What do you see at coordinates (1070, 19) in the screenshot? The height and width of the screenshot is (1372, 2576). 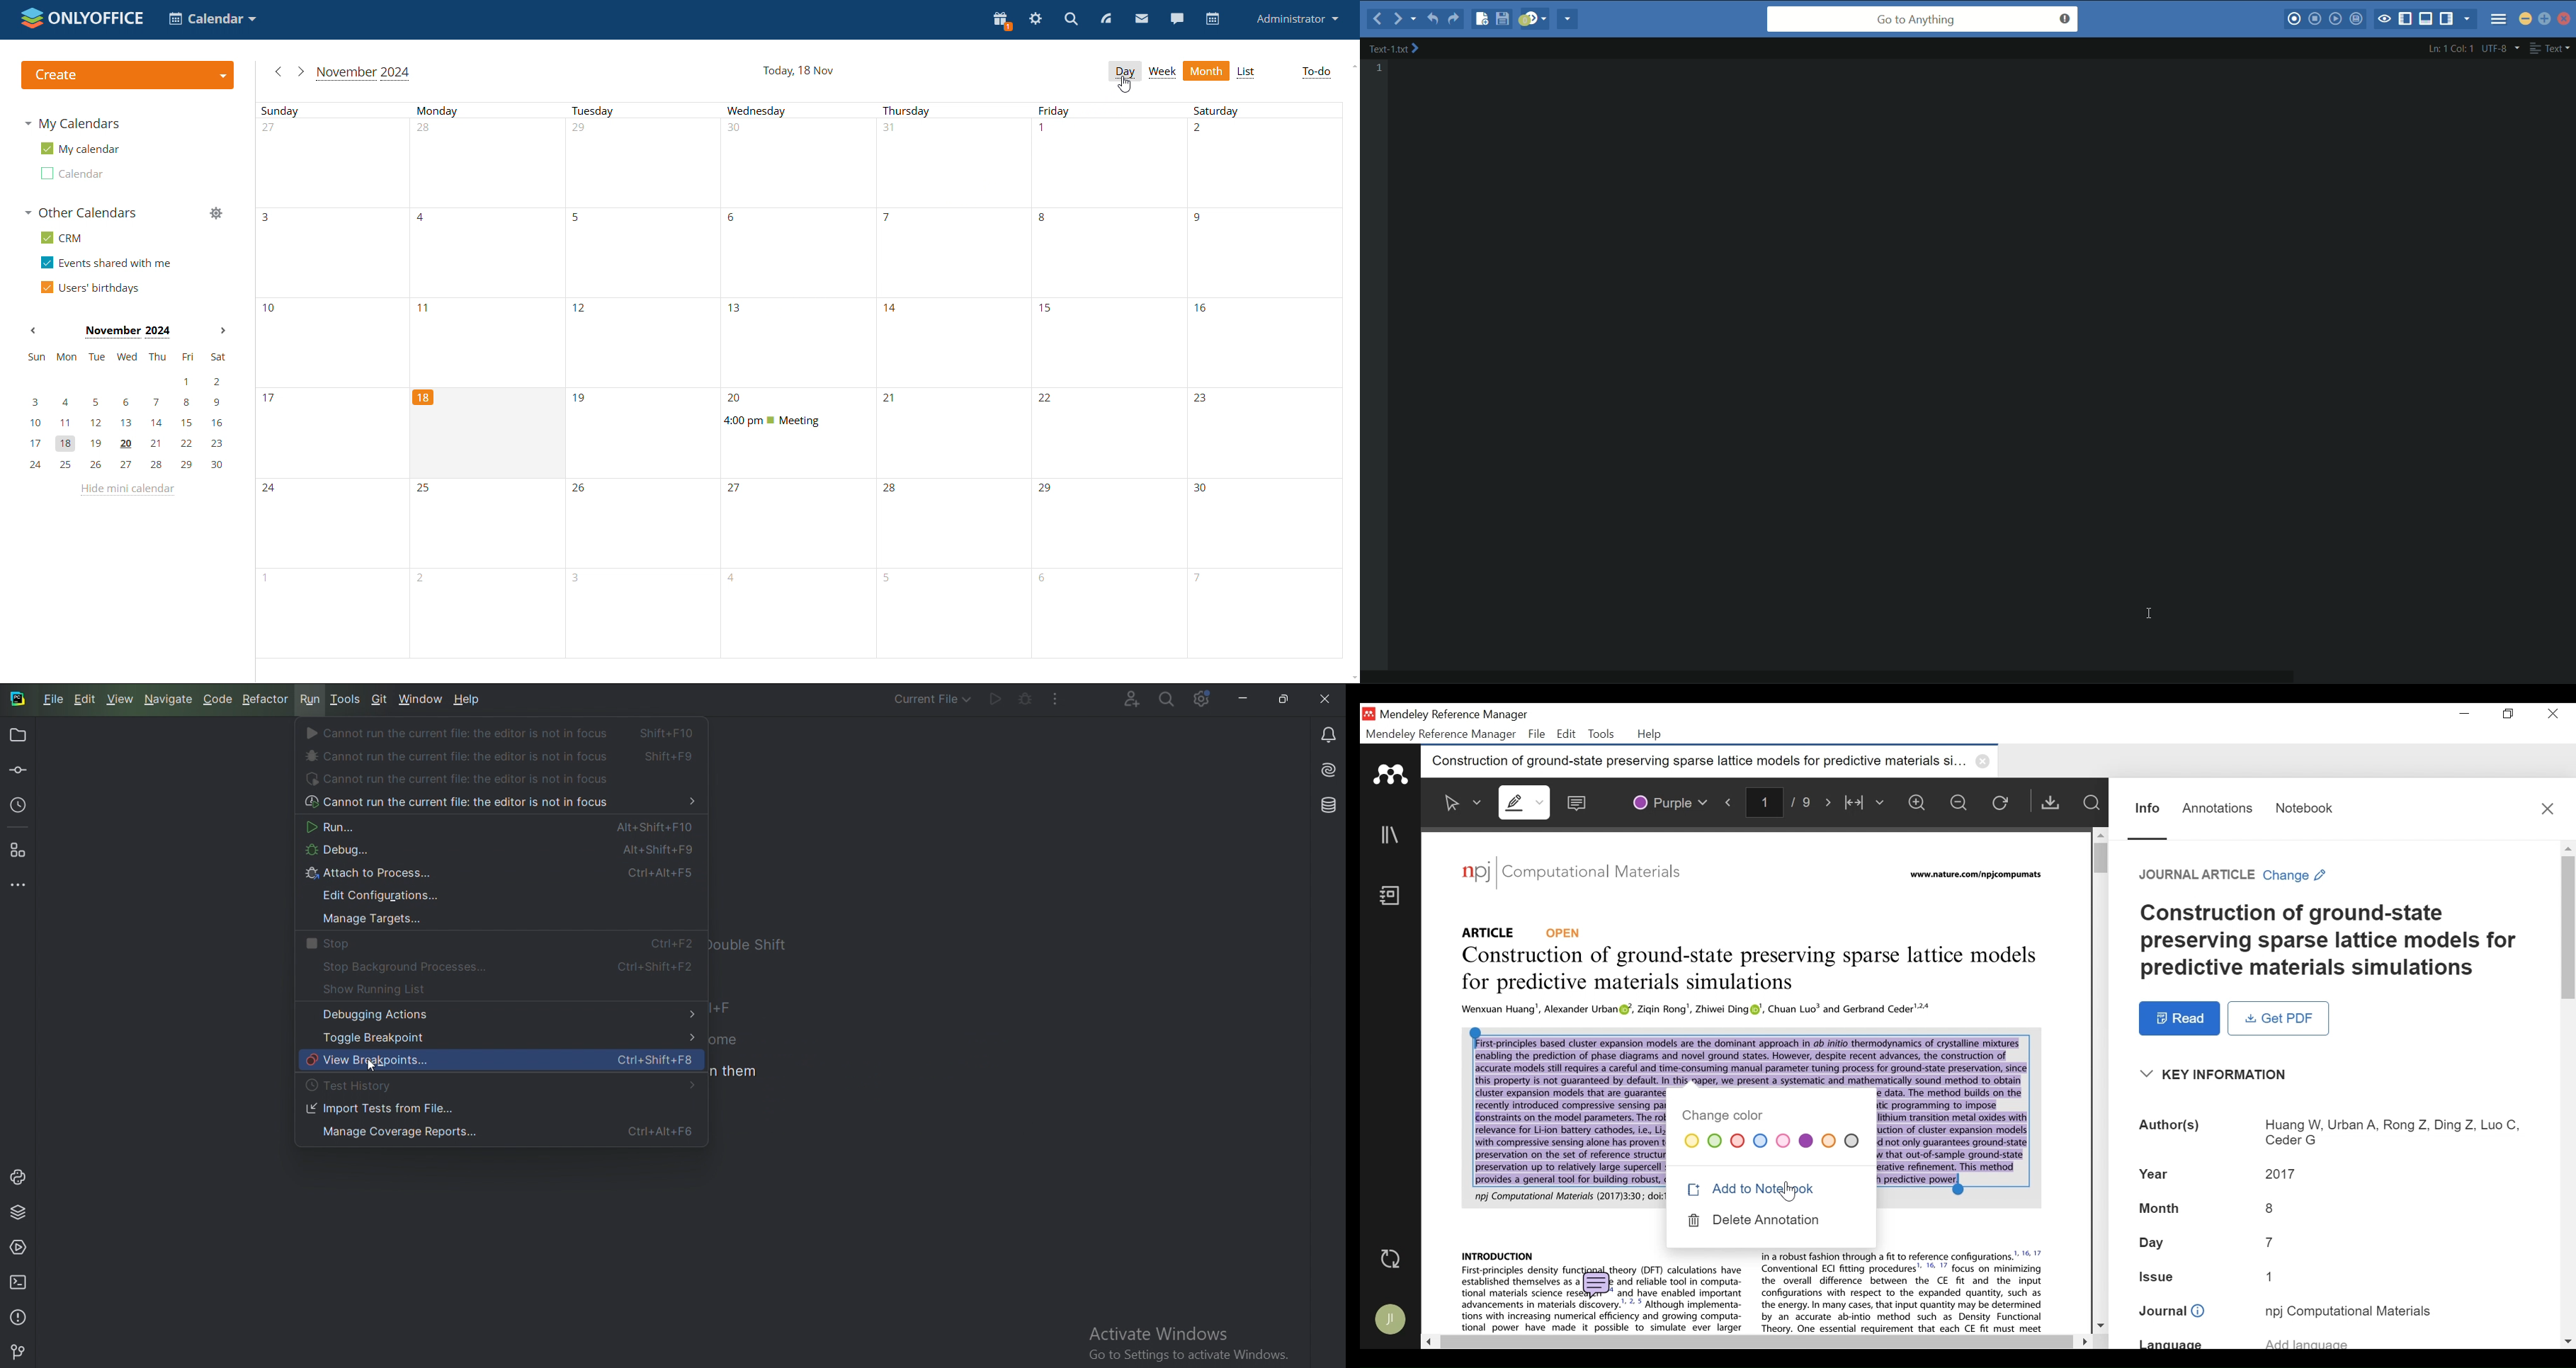 I see `search` at bounding box center [1070, 19].